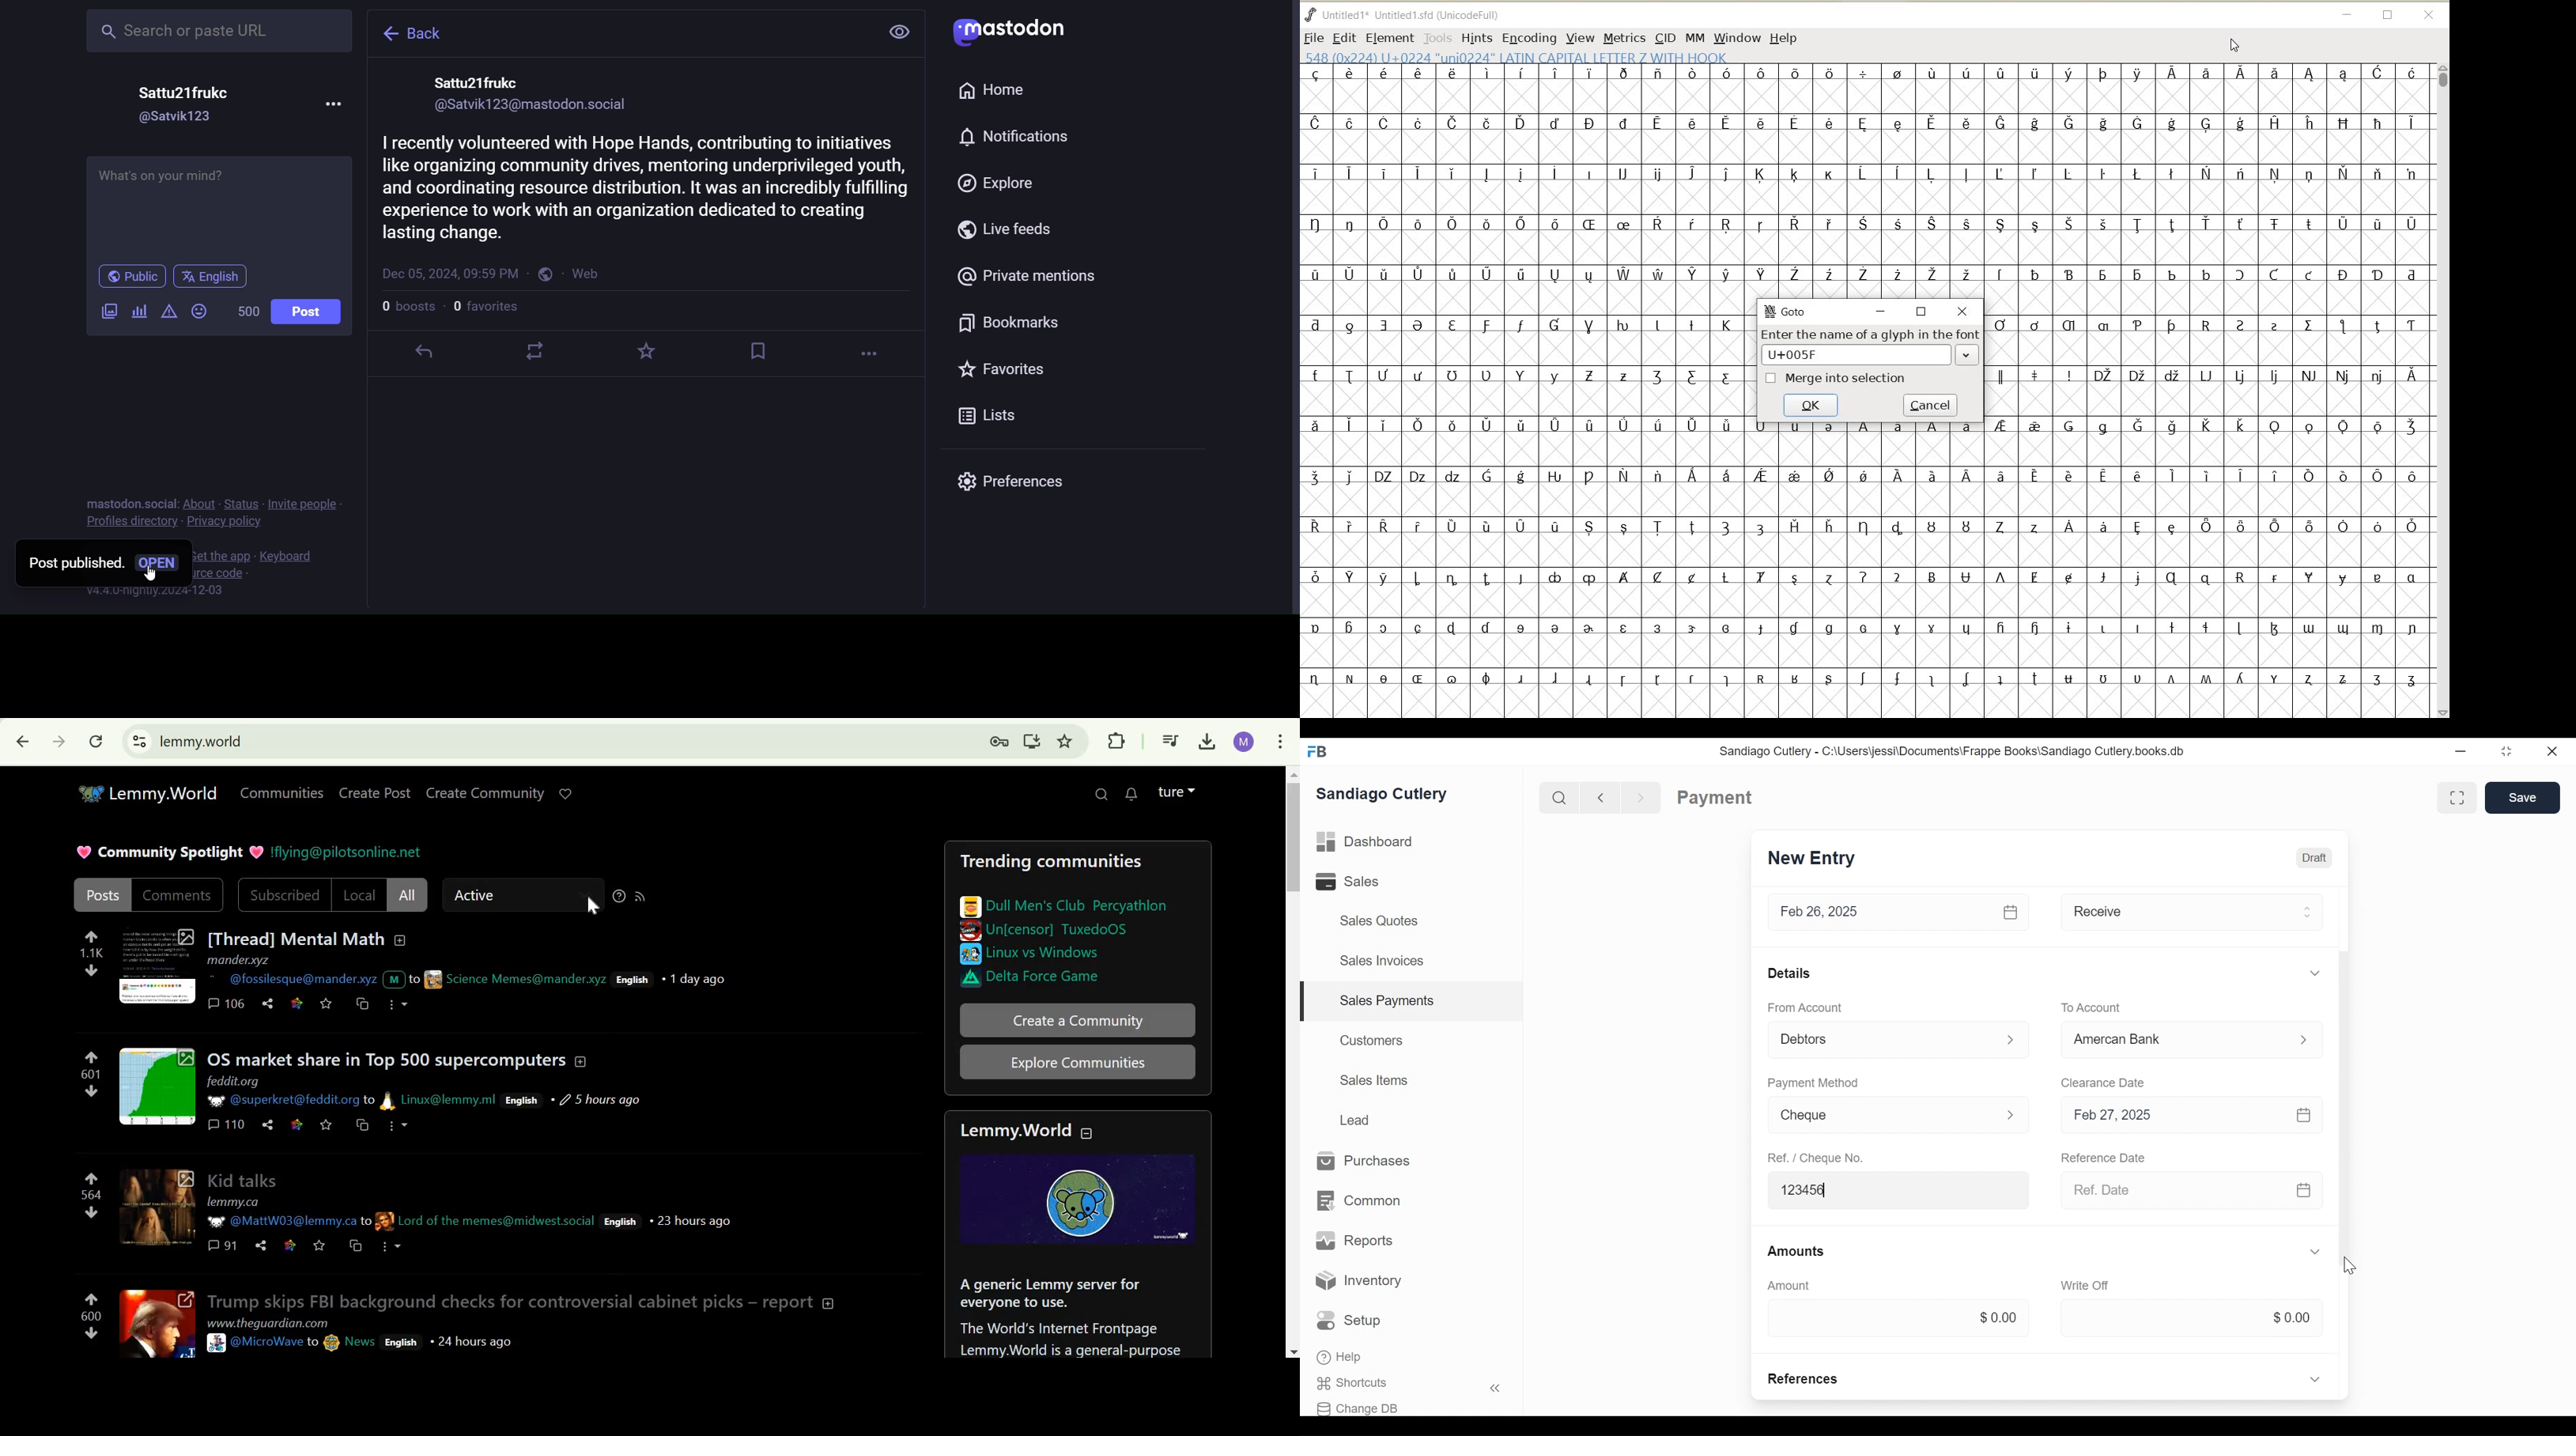 This screenshot has width=2576, height=1456. Describe the element at coordinates (1642, 796) in the screenshot. I see `Navigate forward` at that location.